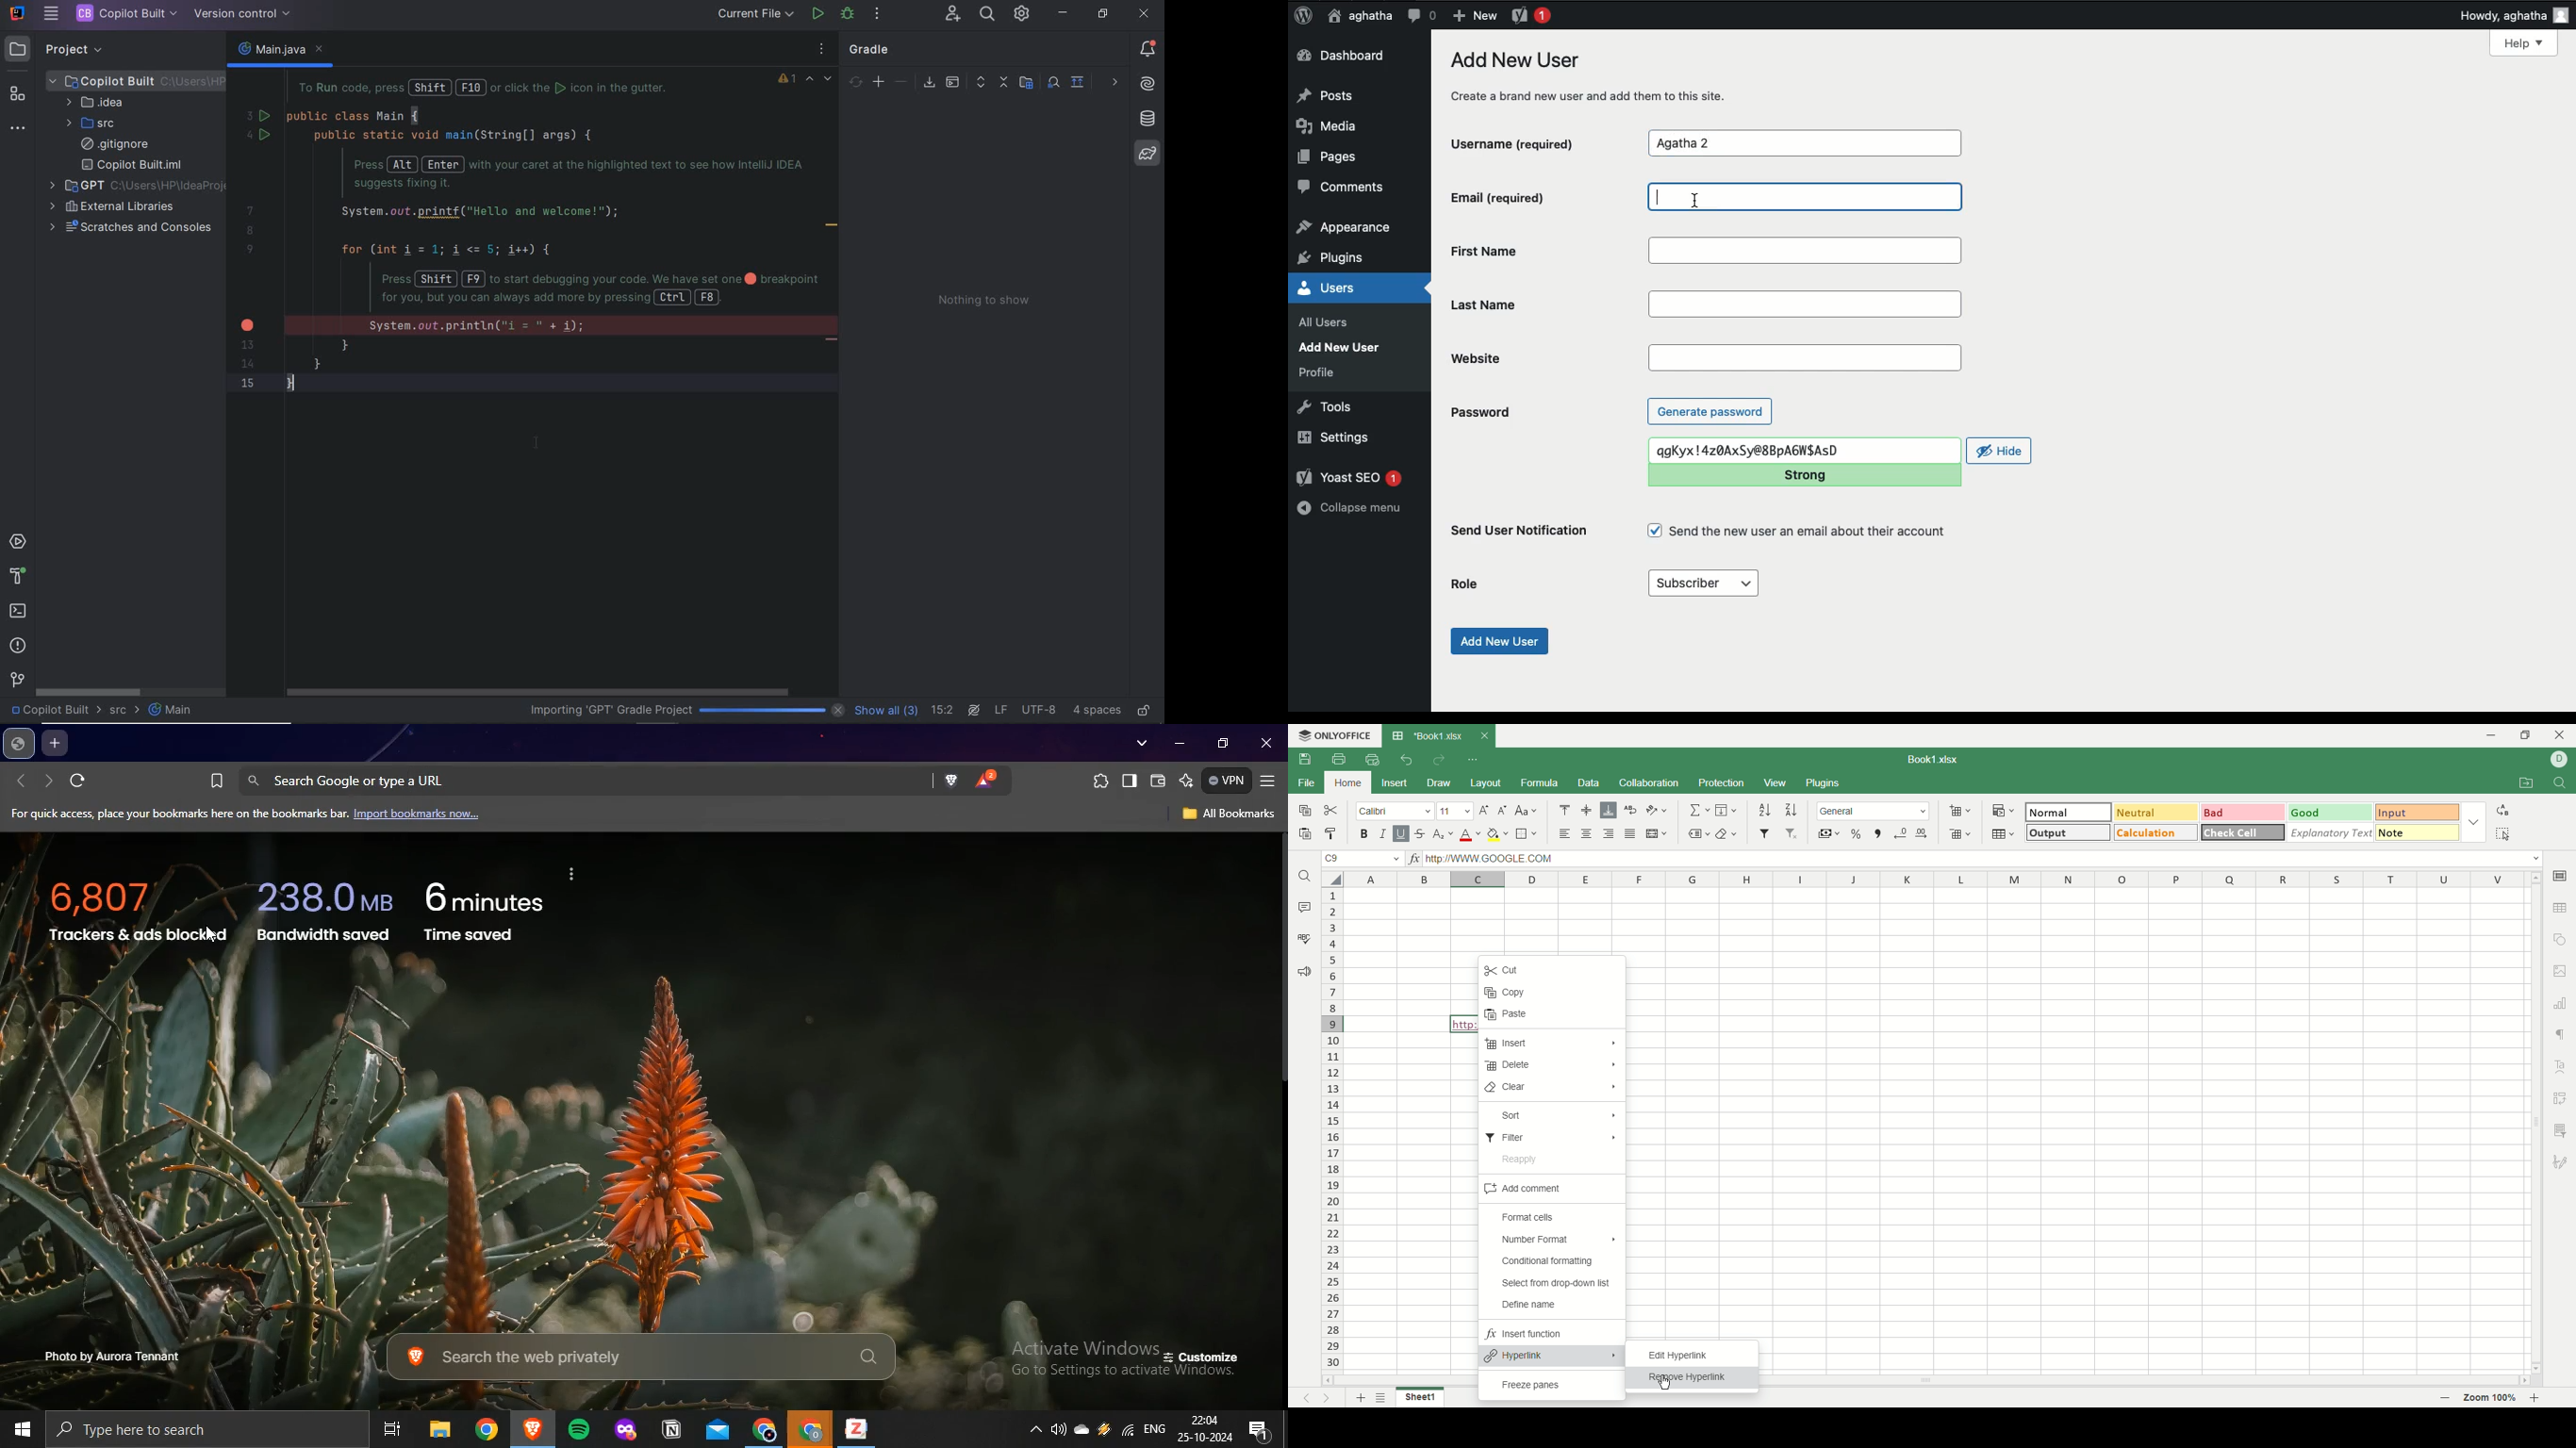 The height and width of the screenshot is (1456, 2576). Describe the element at coordinates (1544, 250) in the screenshot. I see `First name` at that location.